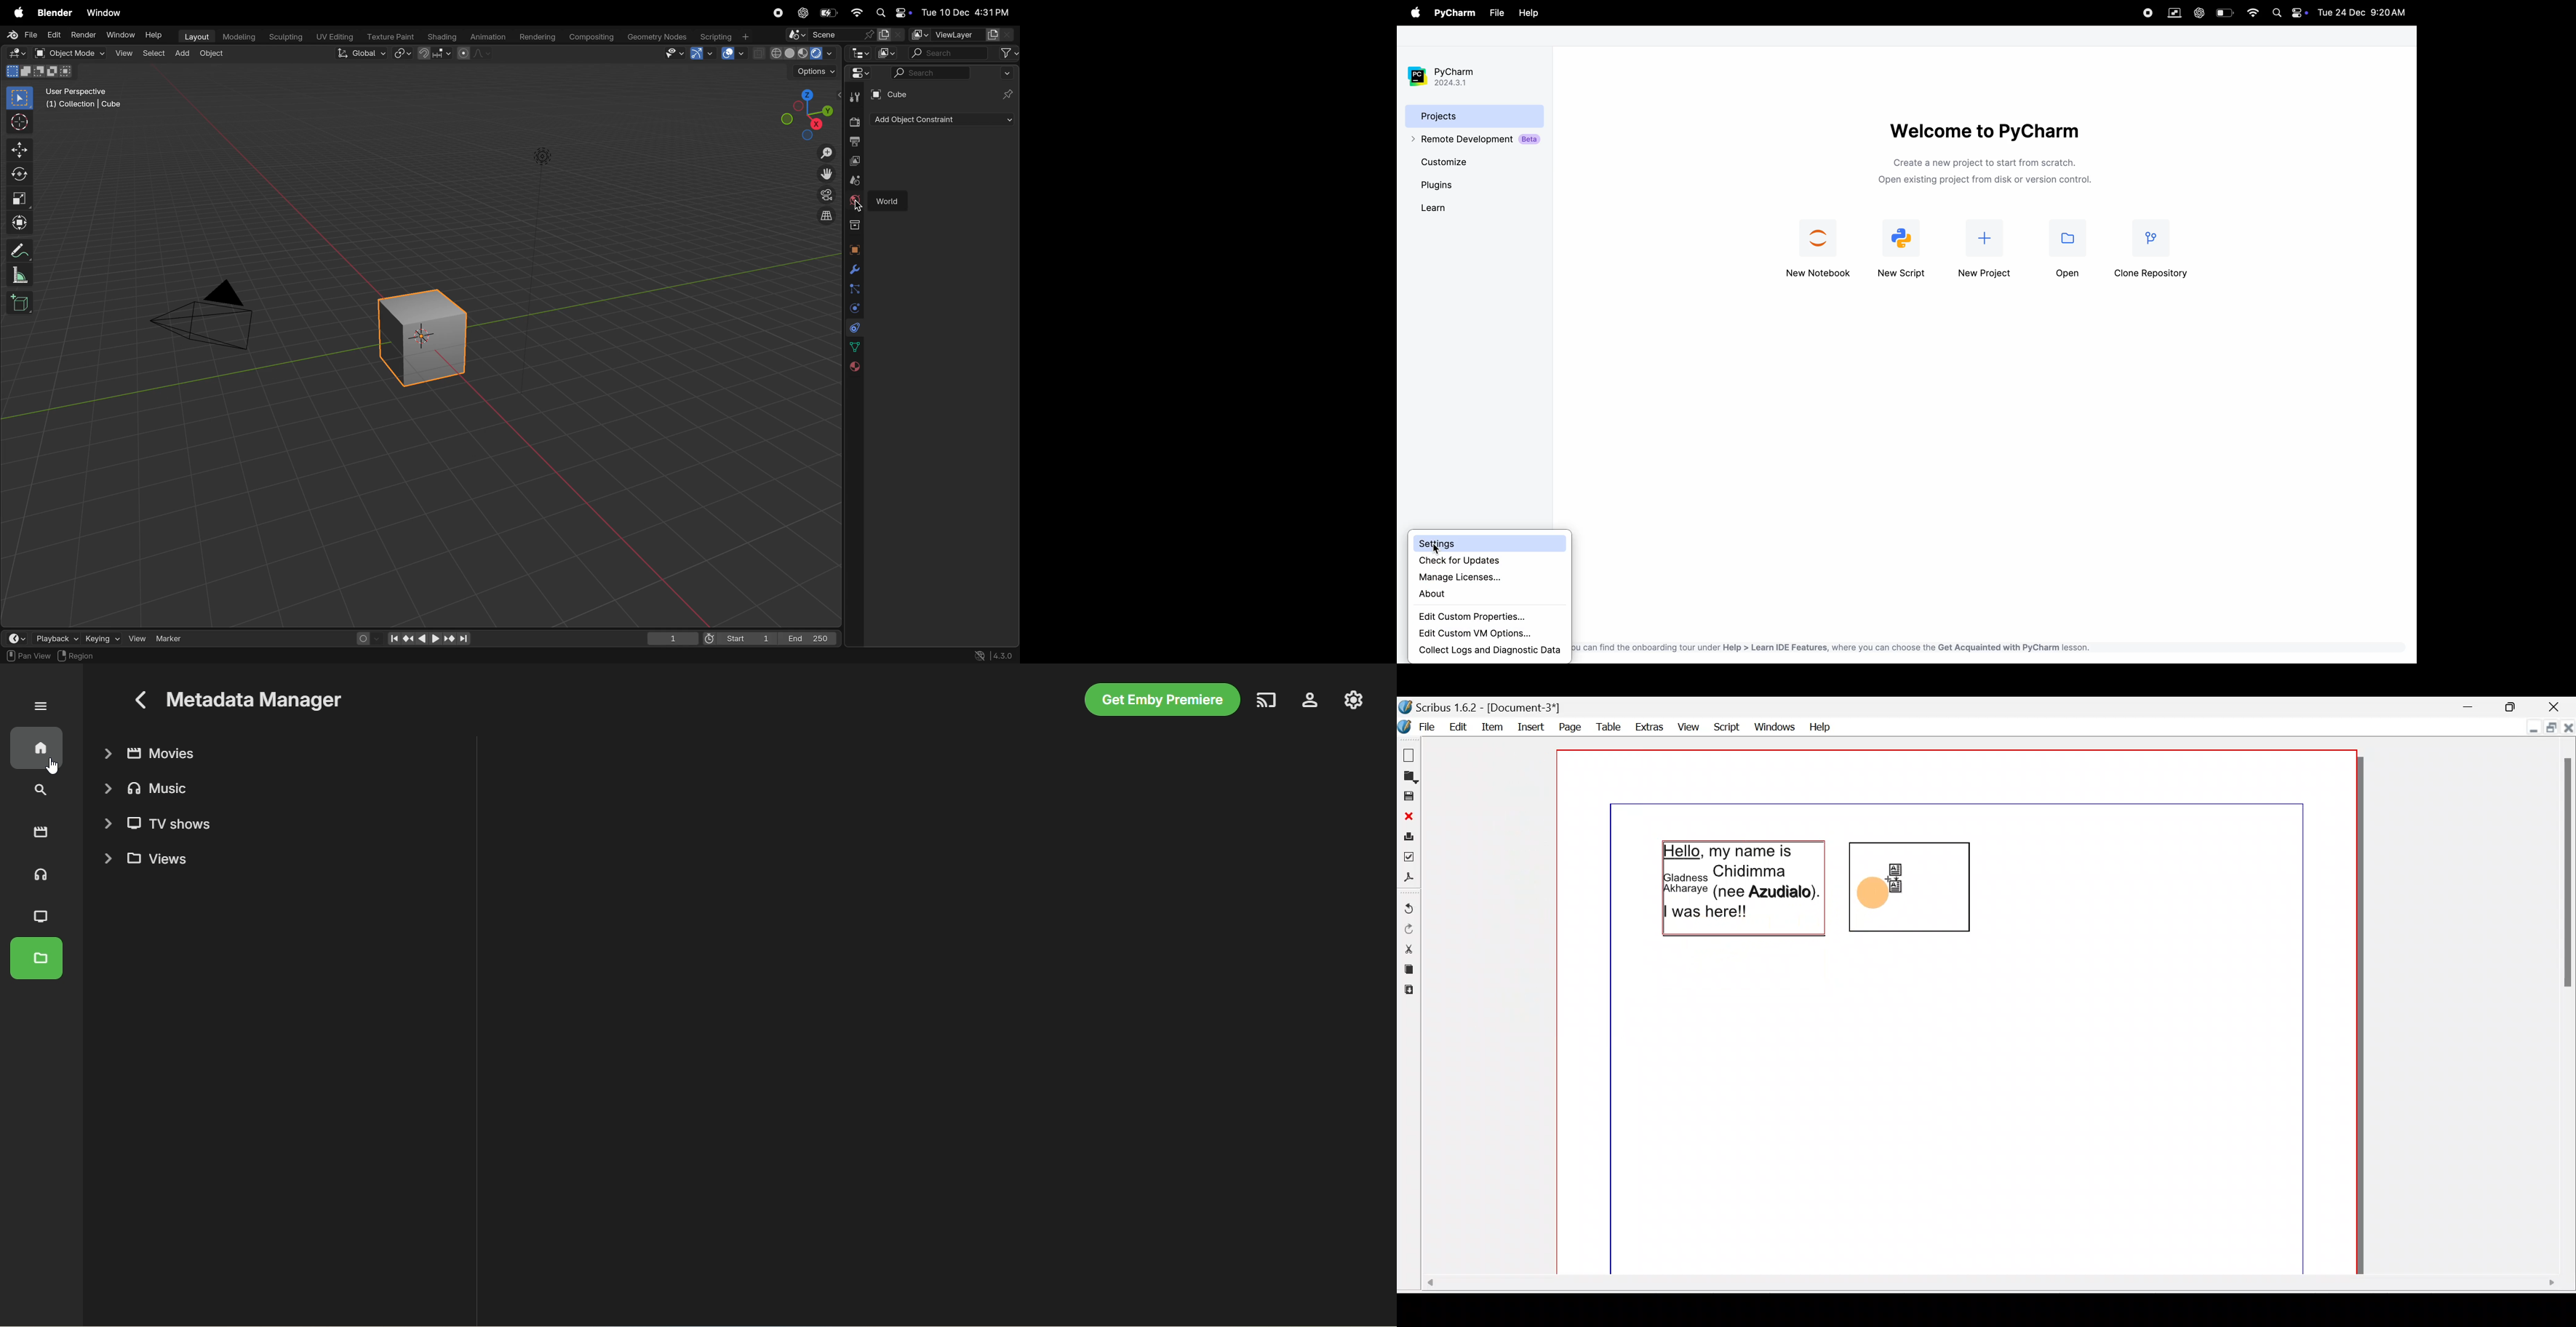 The height and width of the screenshot is (1344, 2576). What do you see at coordinates (366, 638) in the screenshot?
I see `auto keying` at bounding box center [366, 638].